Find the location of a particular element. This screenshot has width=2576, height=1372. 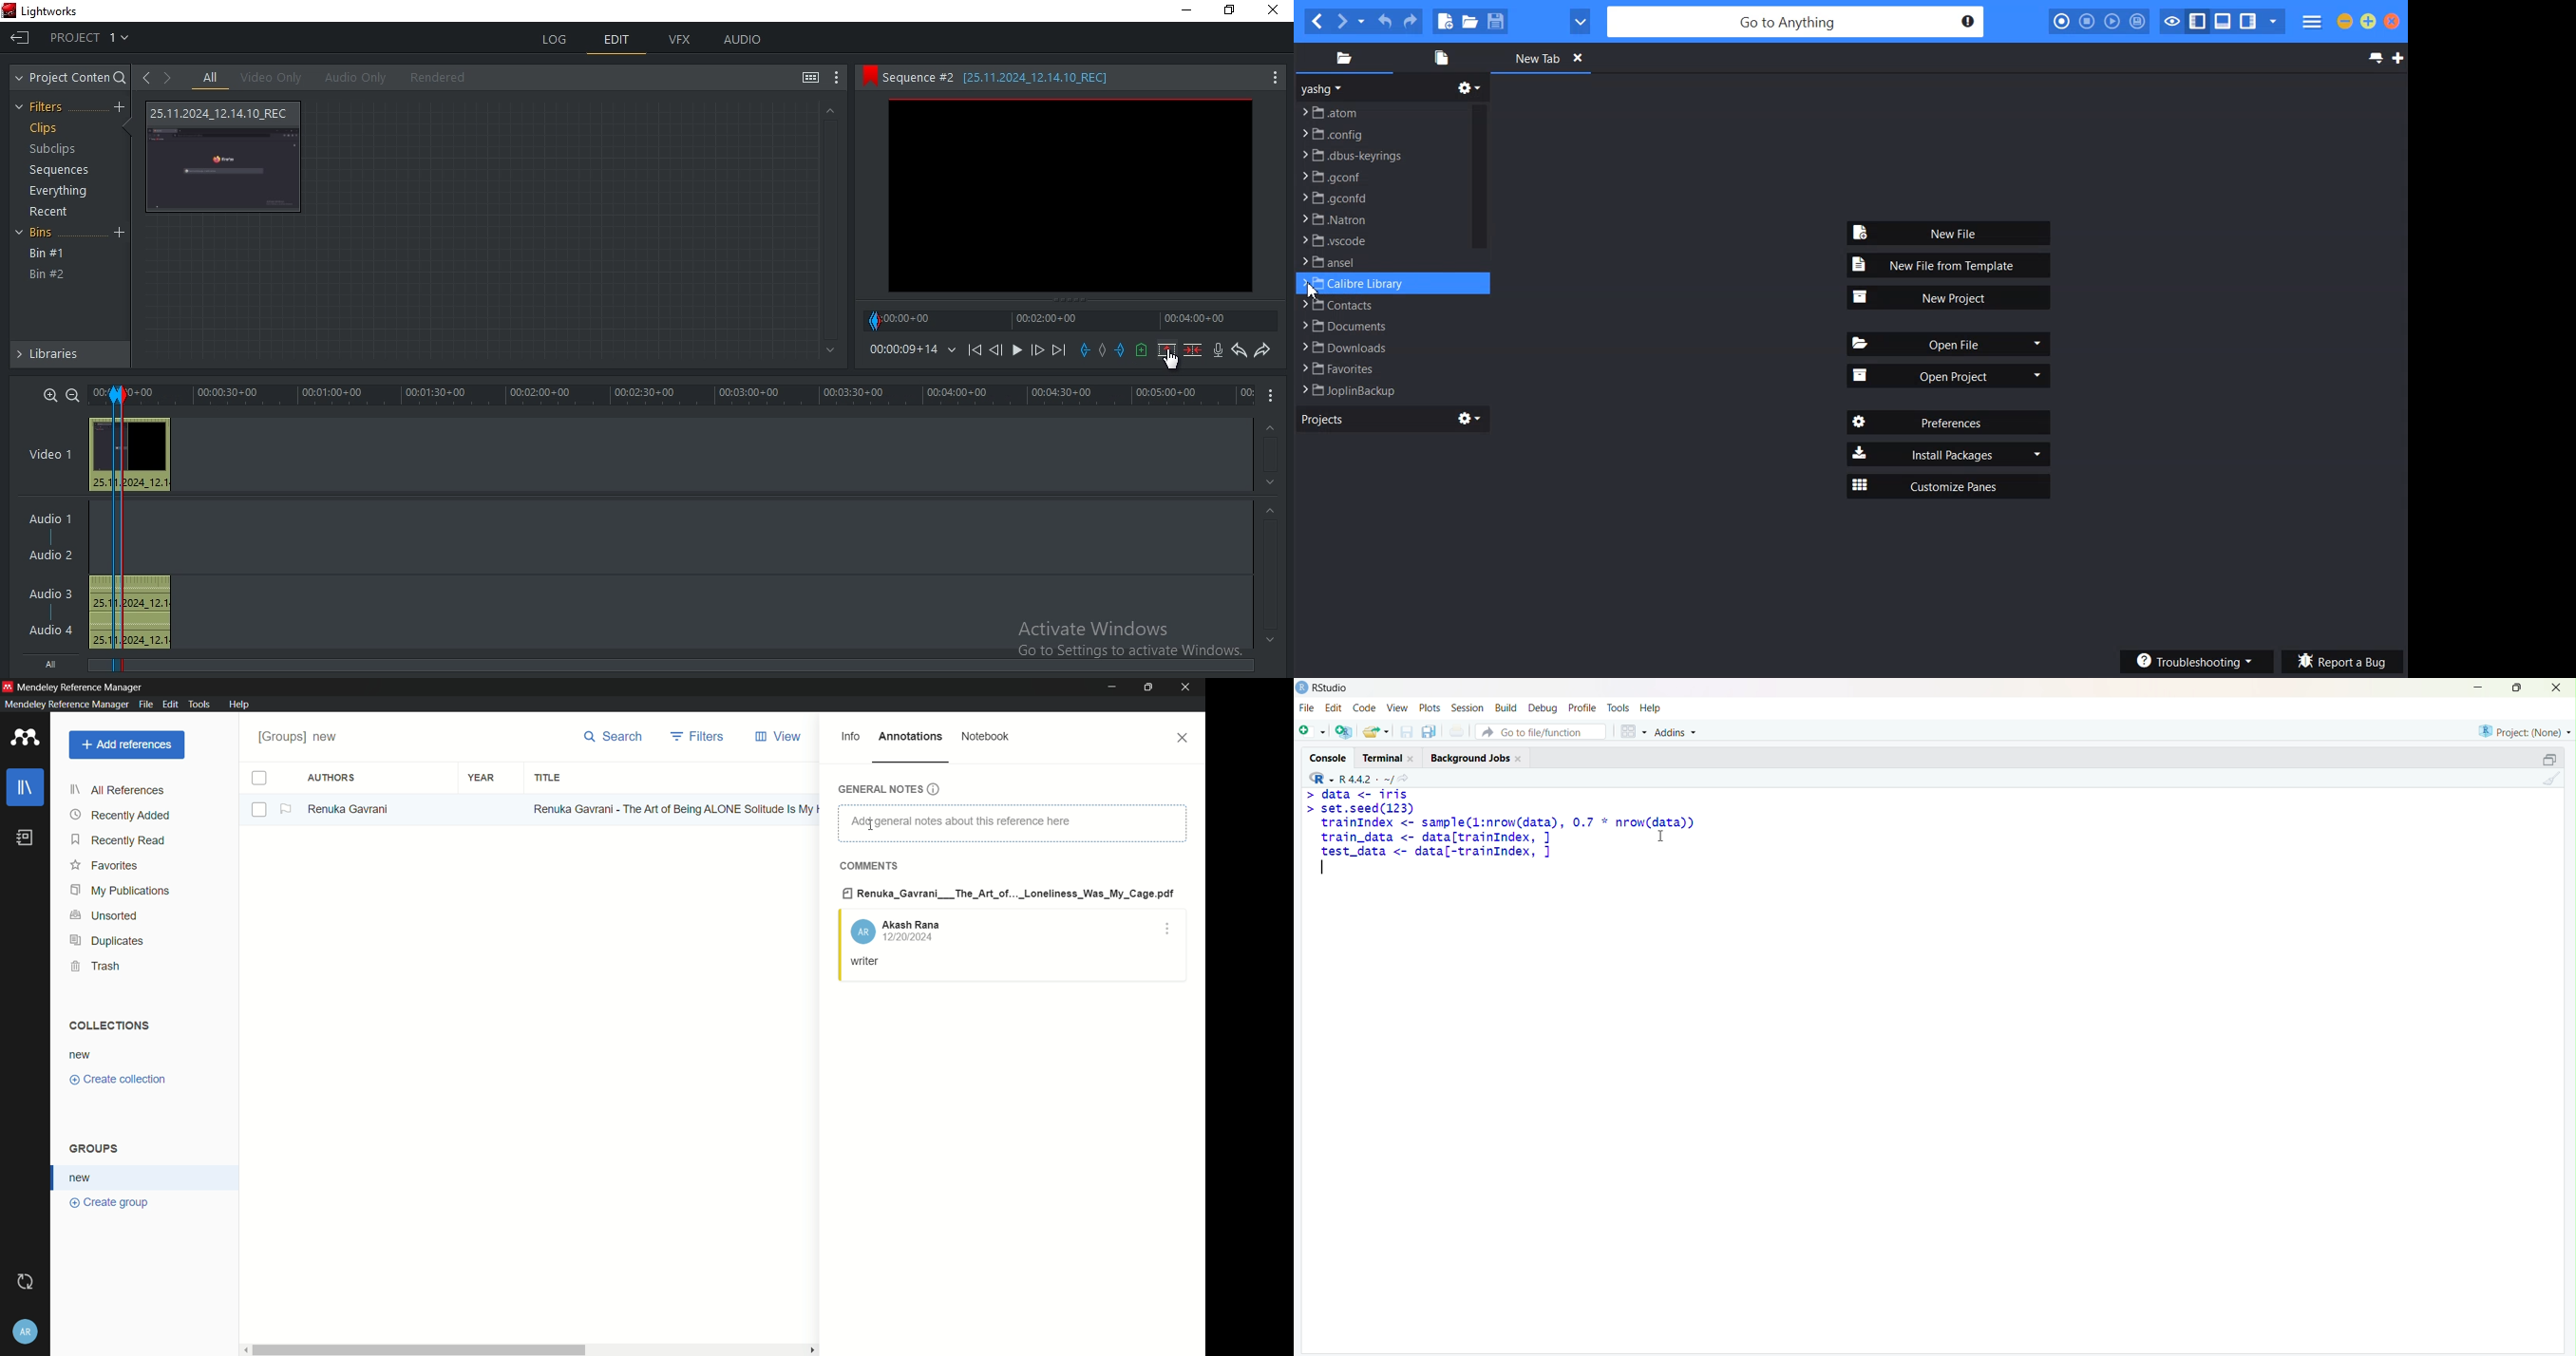

Audio 3 is located at coordinates (48, 592).